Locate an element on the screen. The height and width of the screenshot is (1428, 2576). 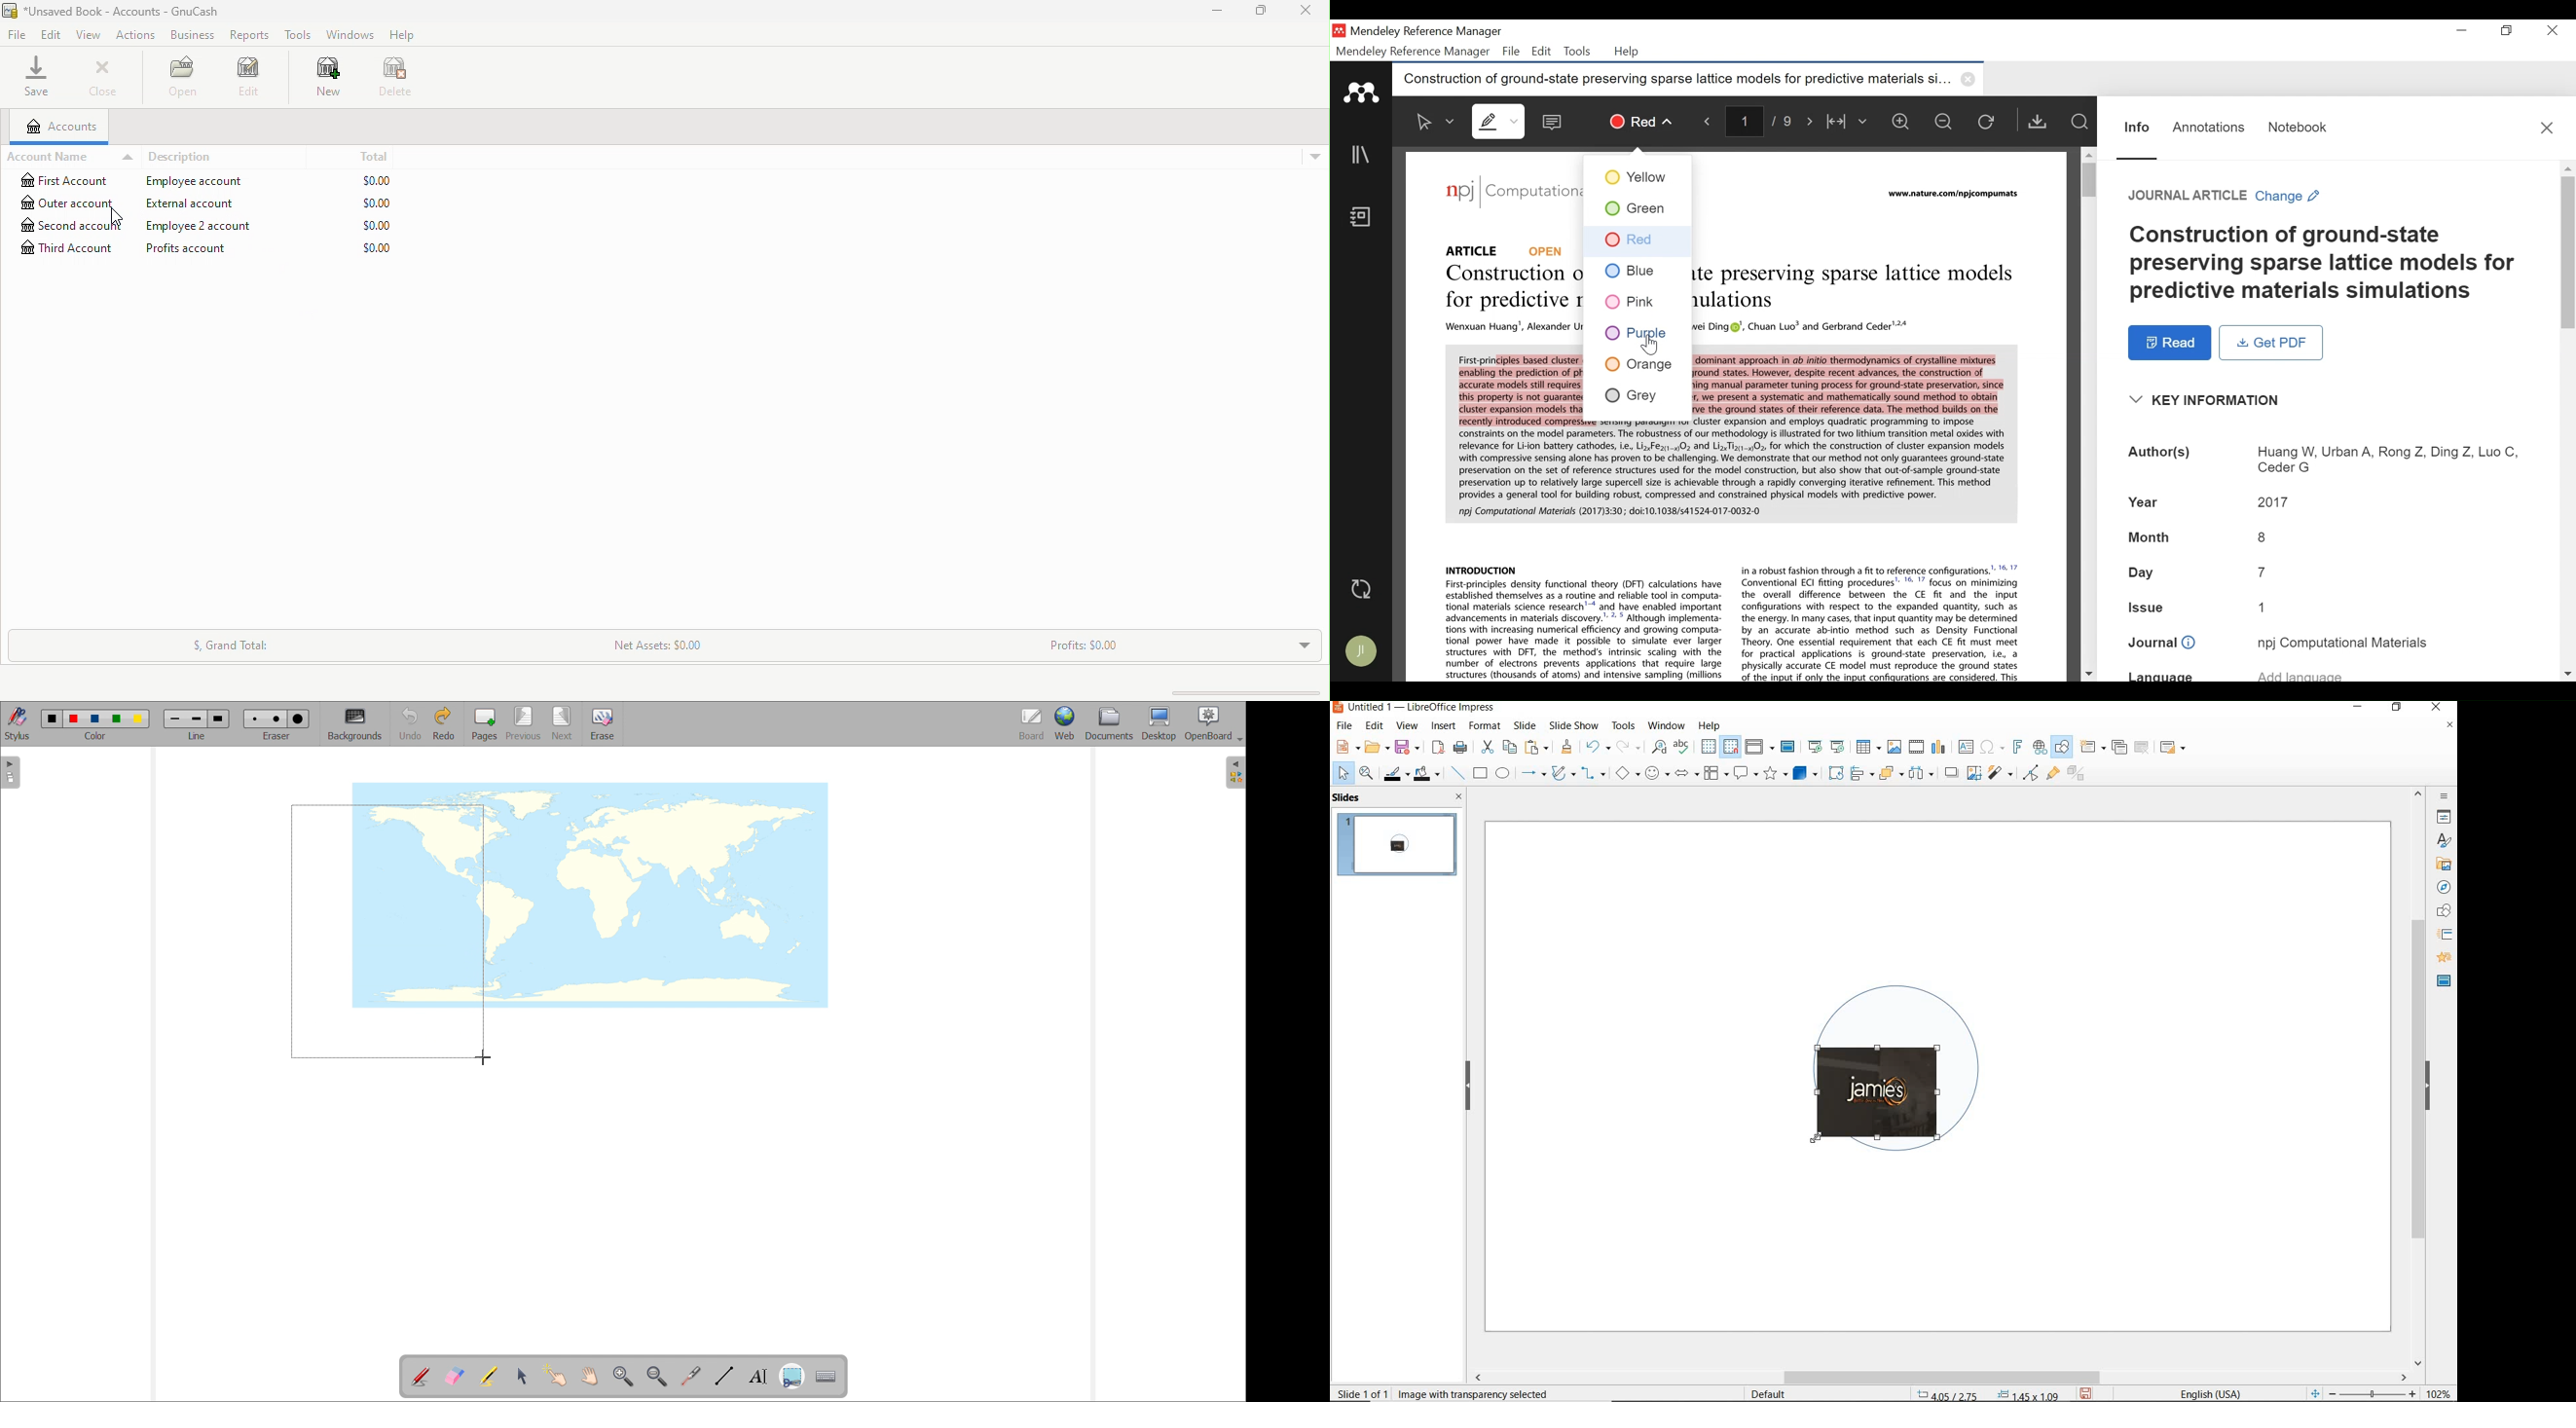
line color is located at coordinates (1395, 774).